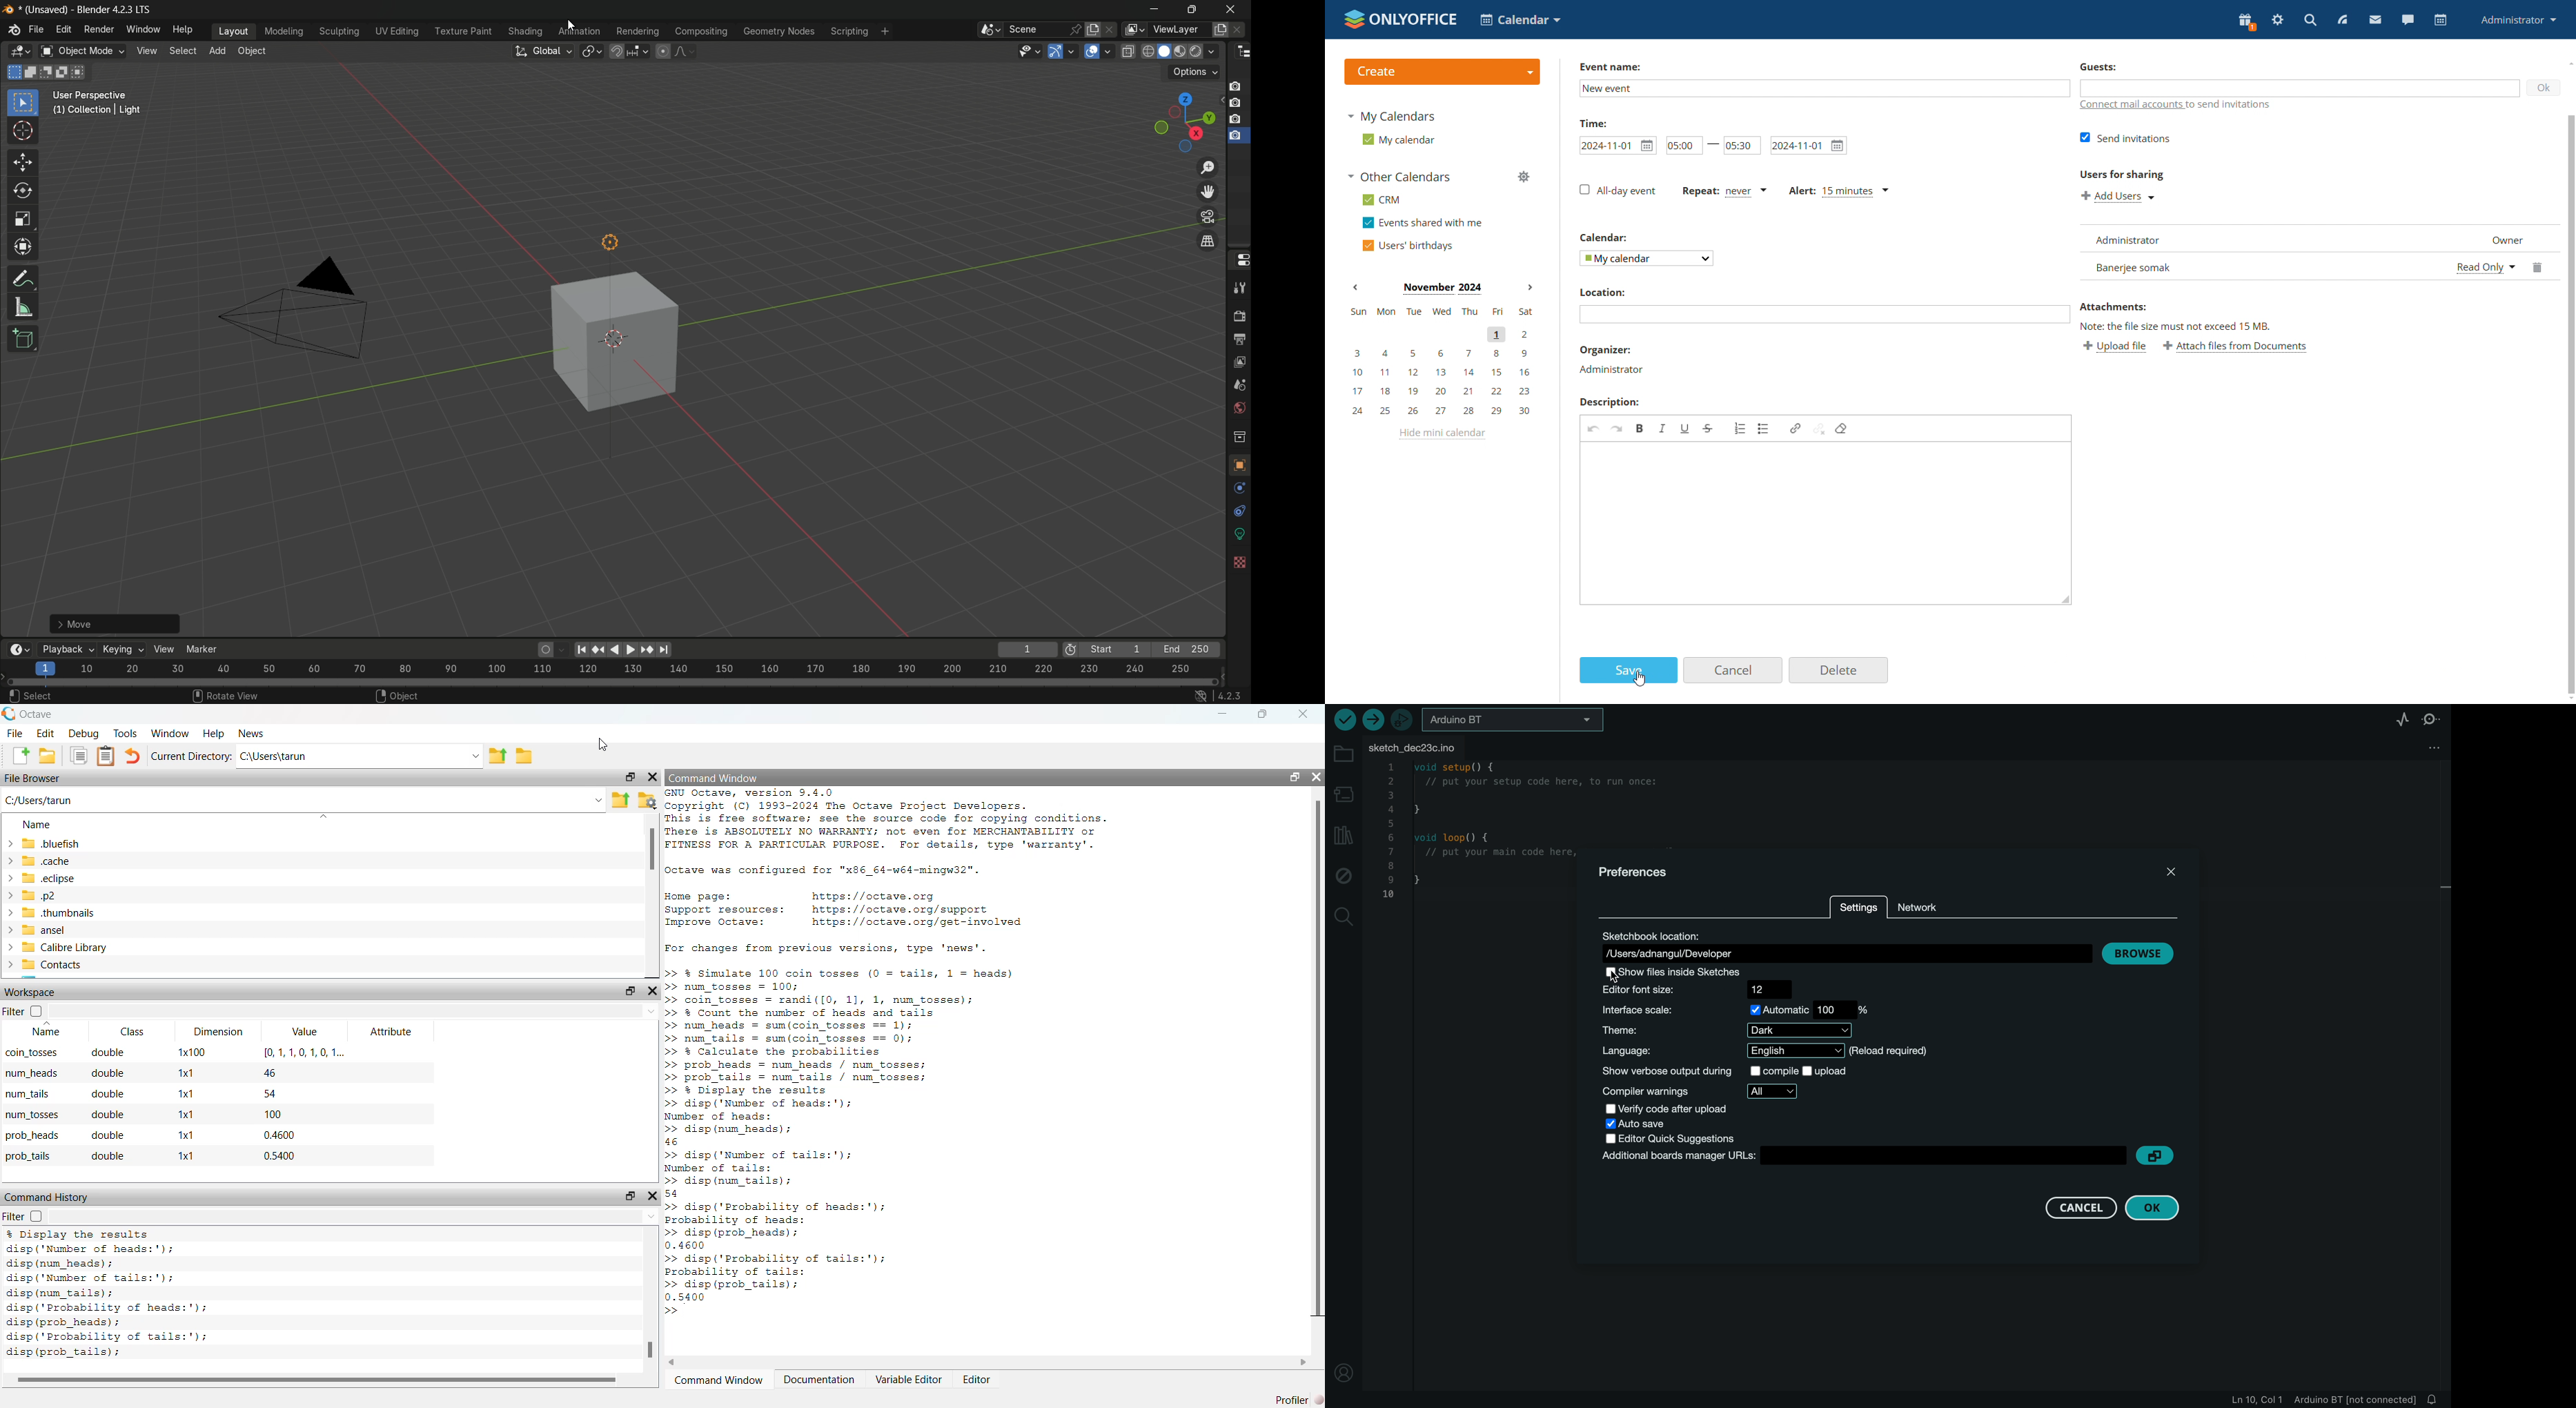 The image size is (2576, 1428). I want to click on switch current view, so click(1205, 241).